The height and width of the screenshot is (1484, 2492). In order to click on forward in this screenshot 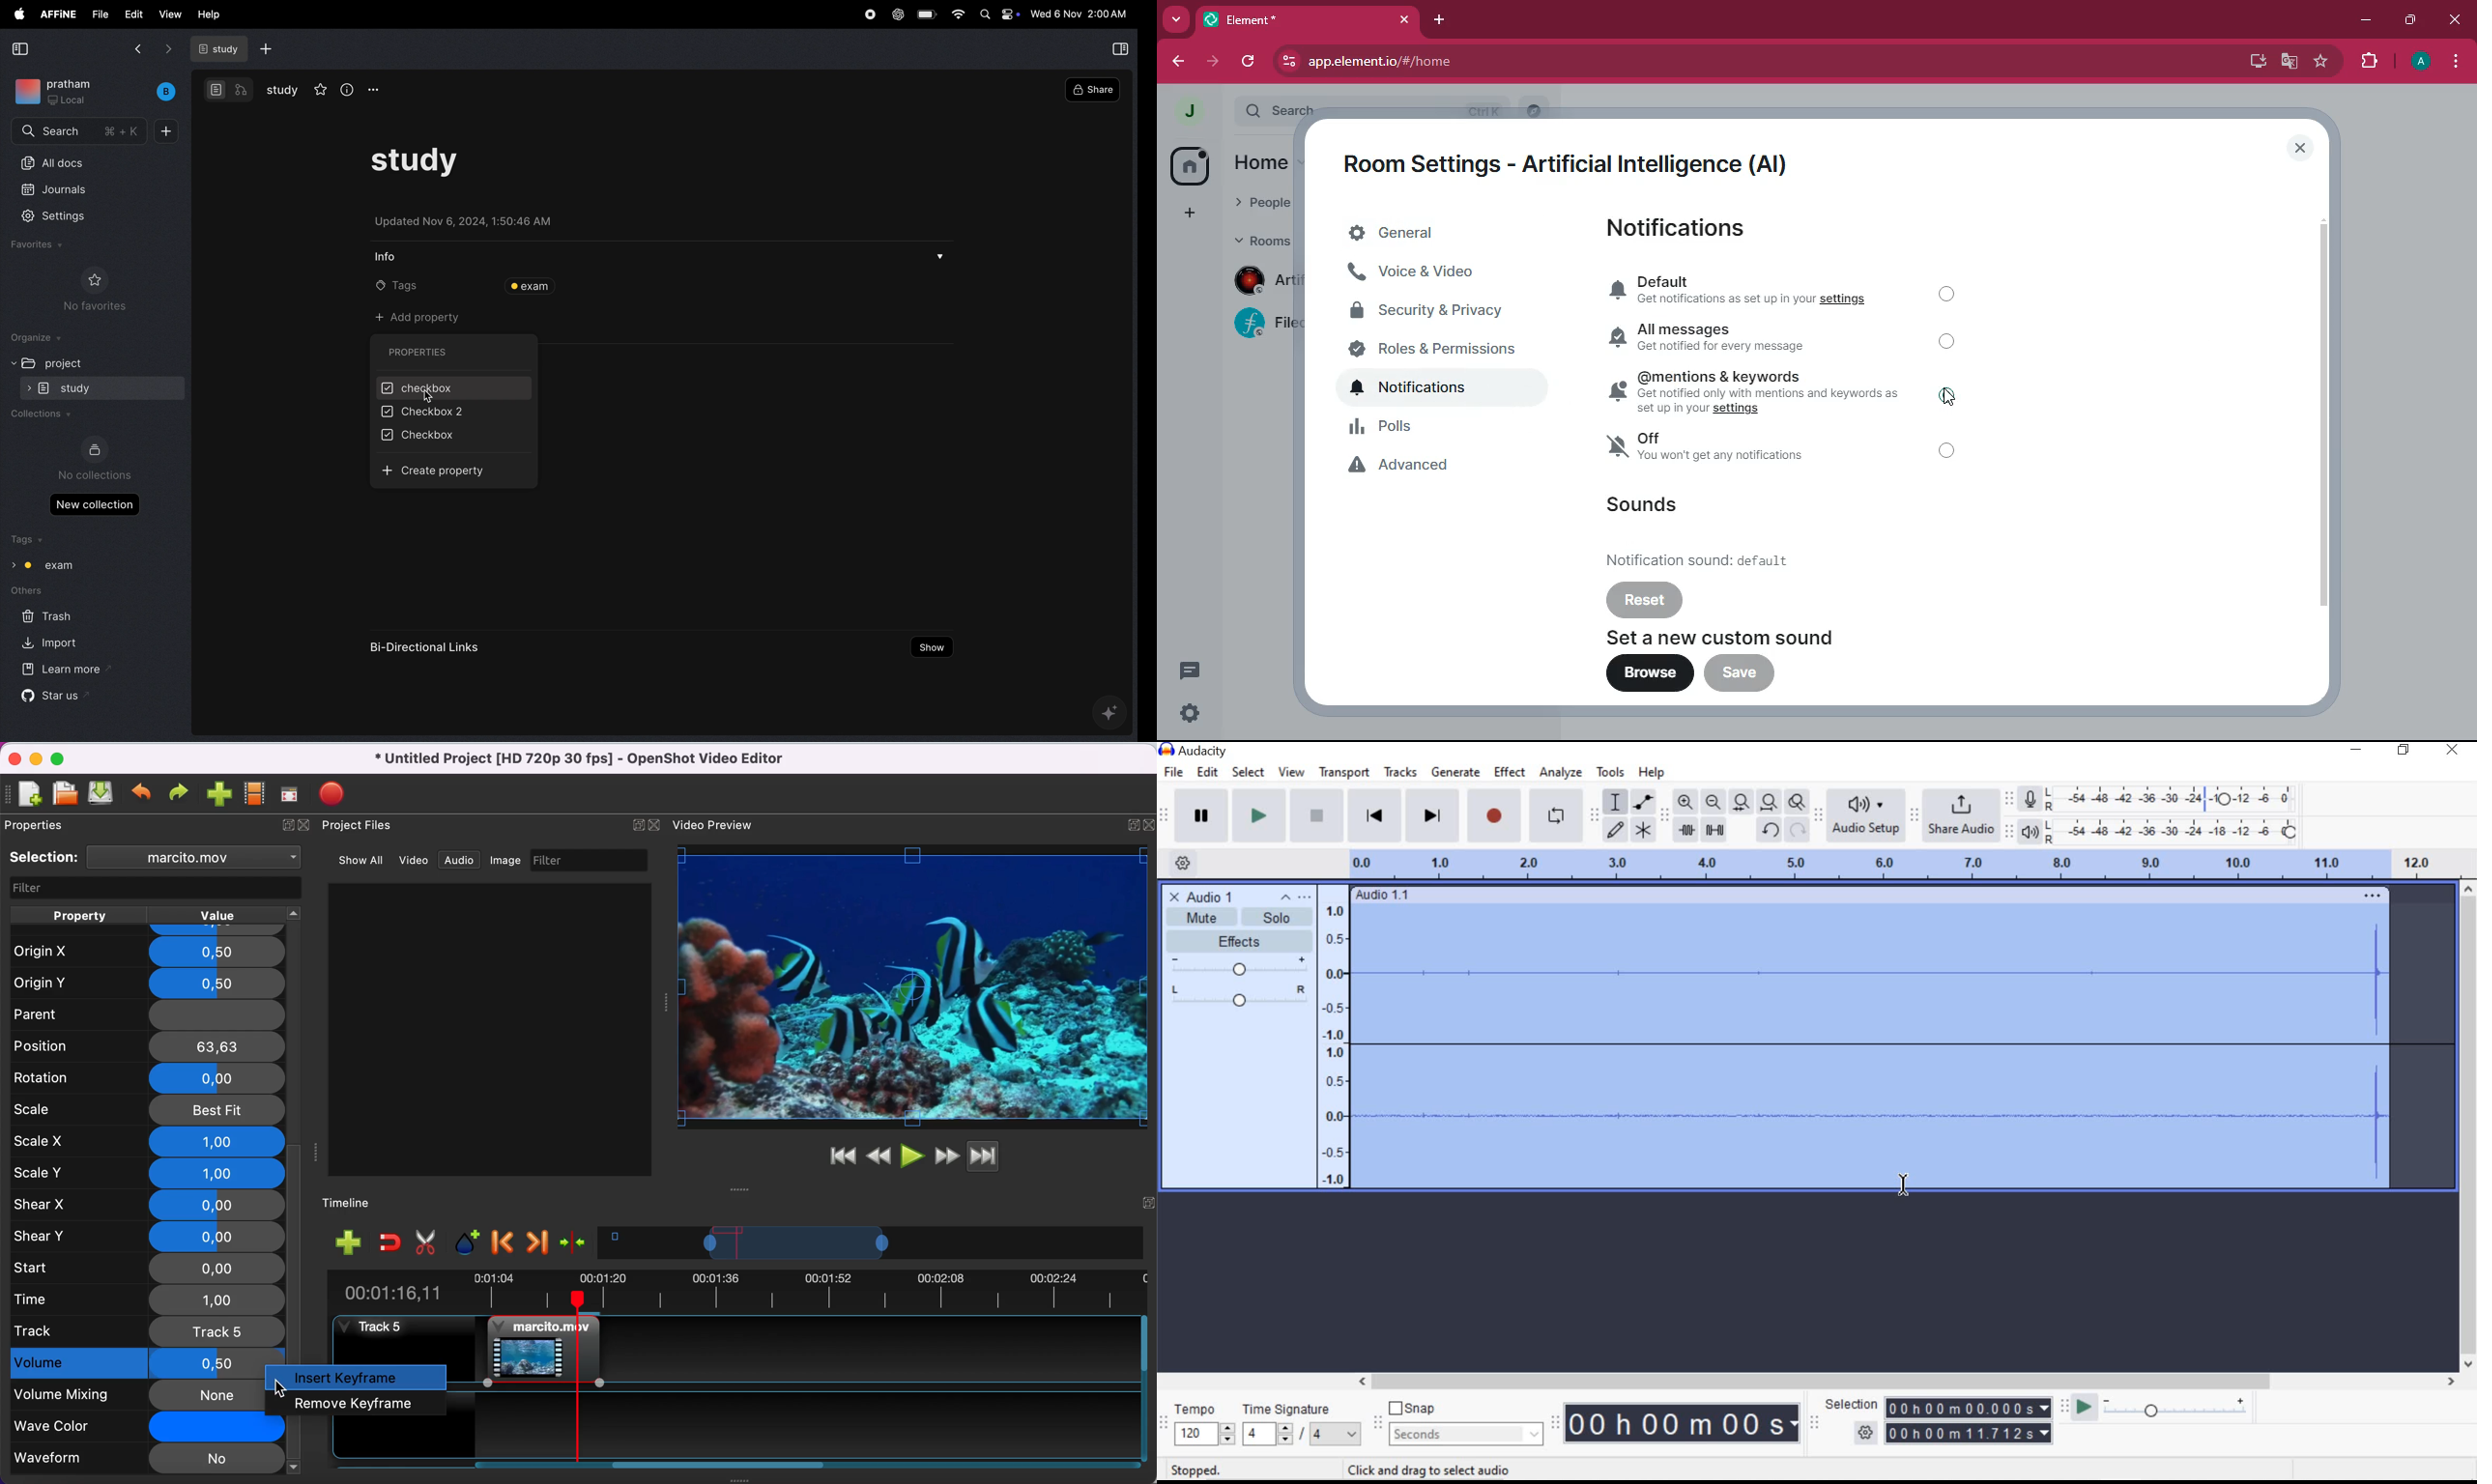, I will do `click(1214, 61)`.